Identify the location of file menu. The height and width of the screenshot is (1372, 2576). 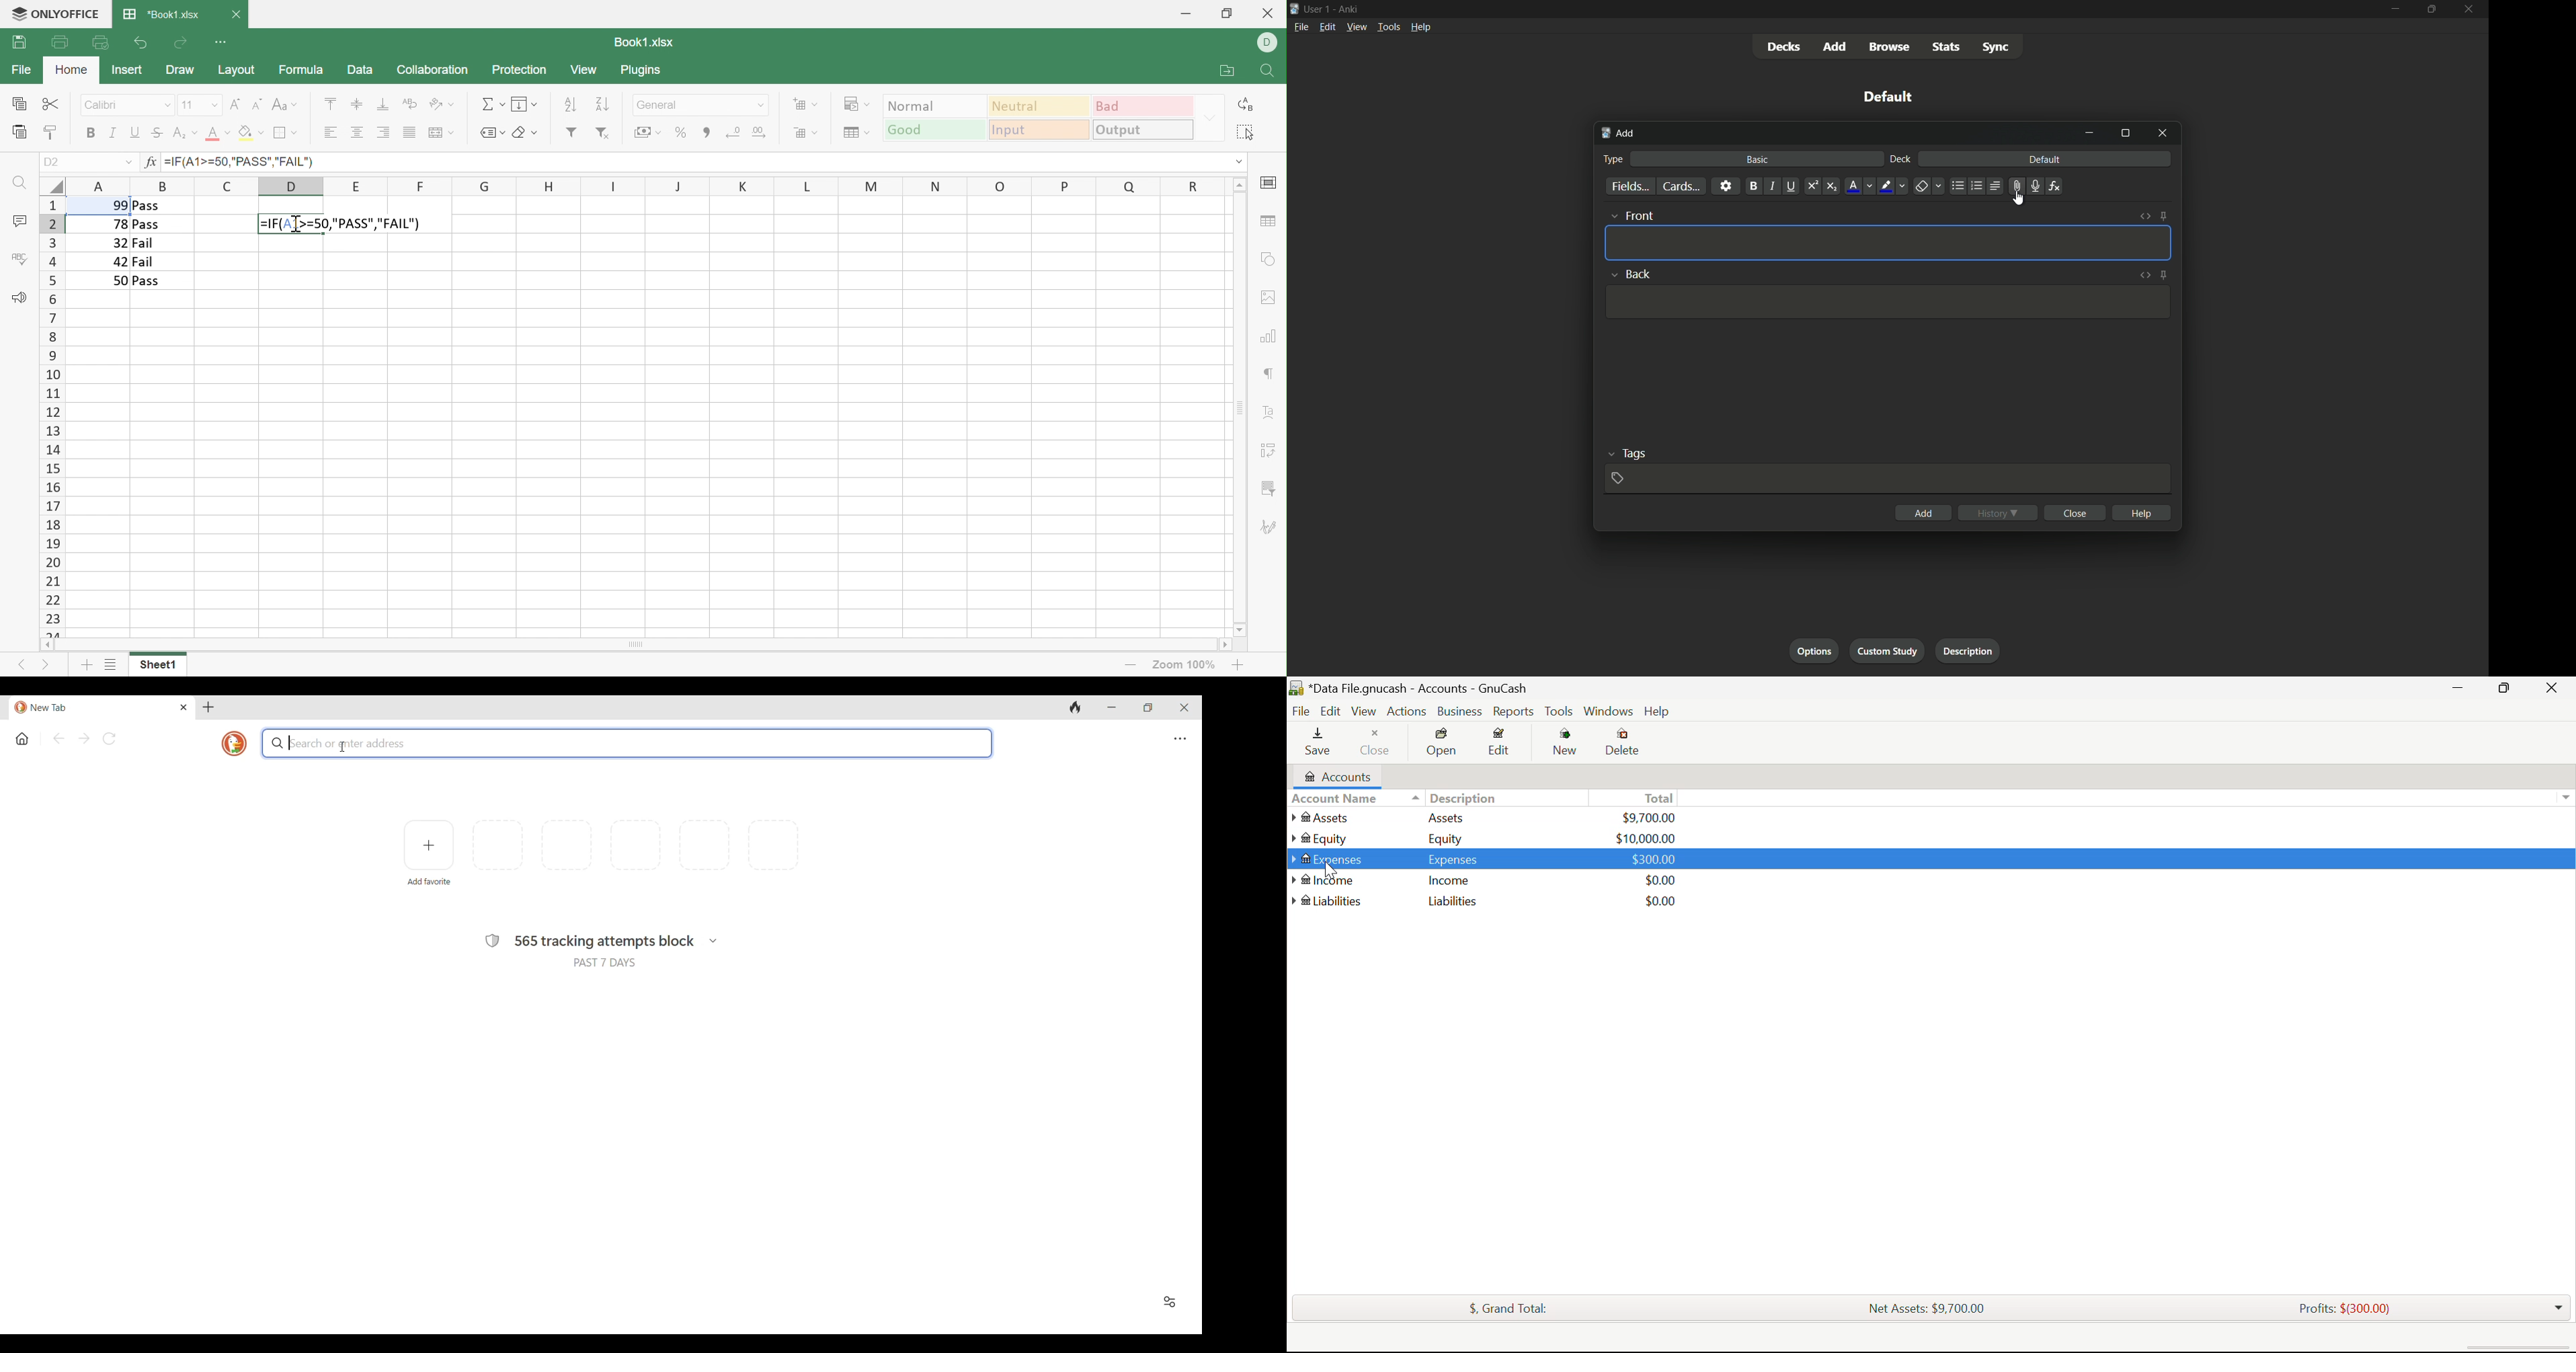
(1300, 26).